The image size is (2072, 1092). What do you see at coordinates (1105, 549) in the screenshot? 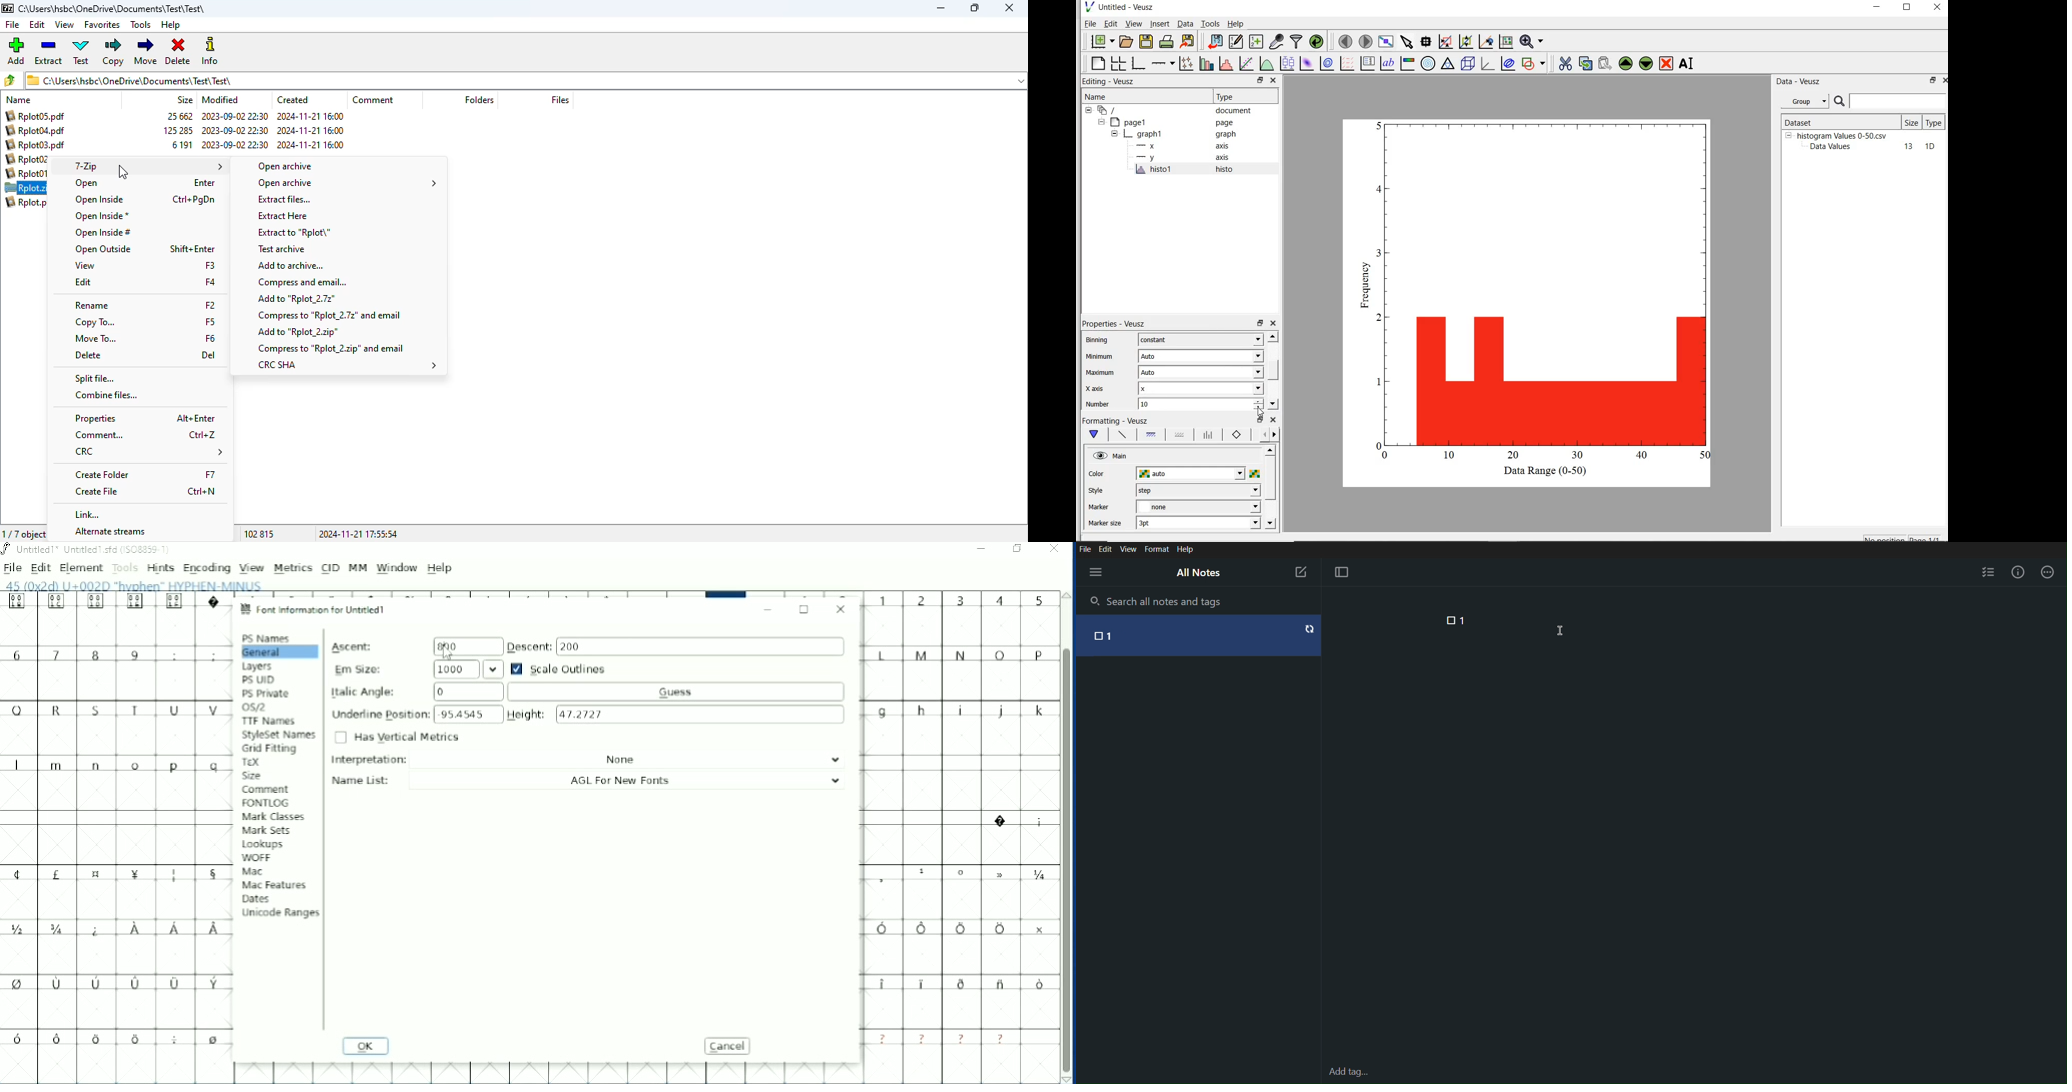
I see `Edit` at bounding box center [1105, 549].